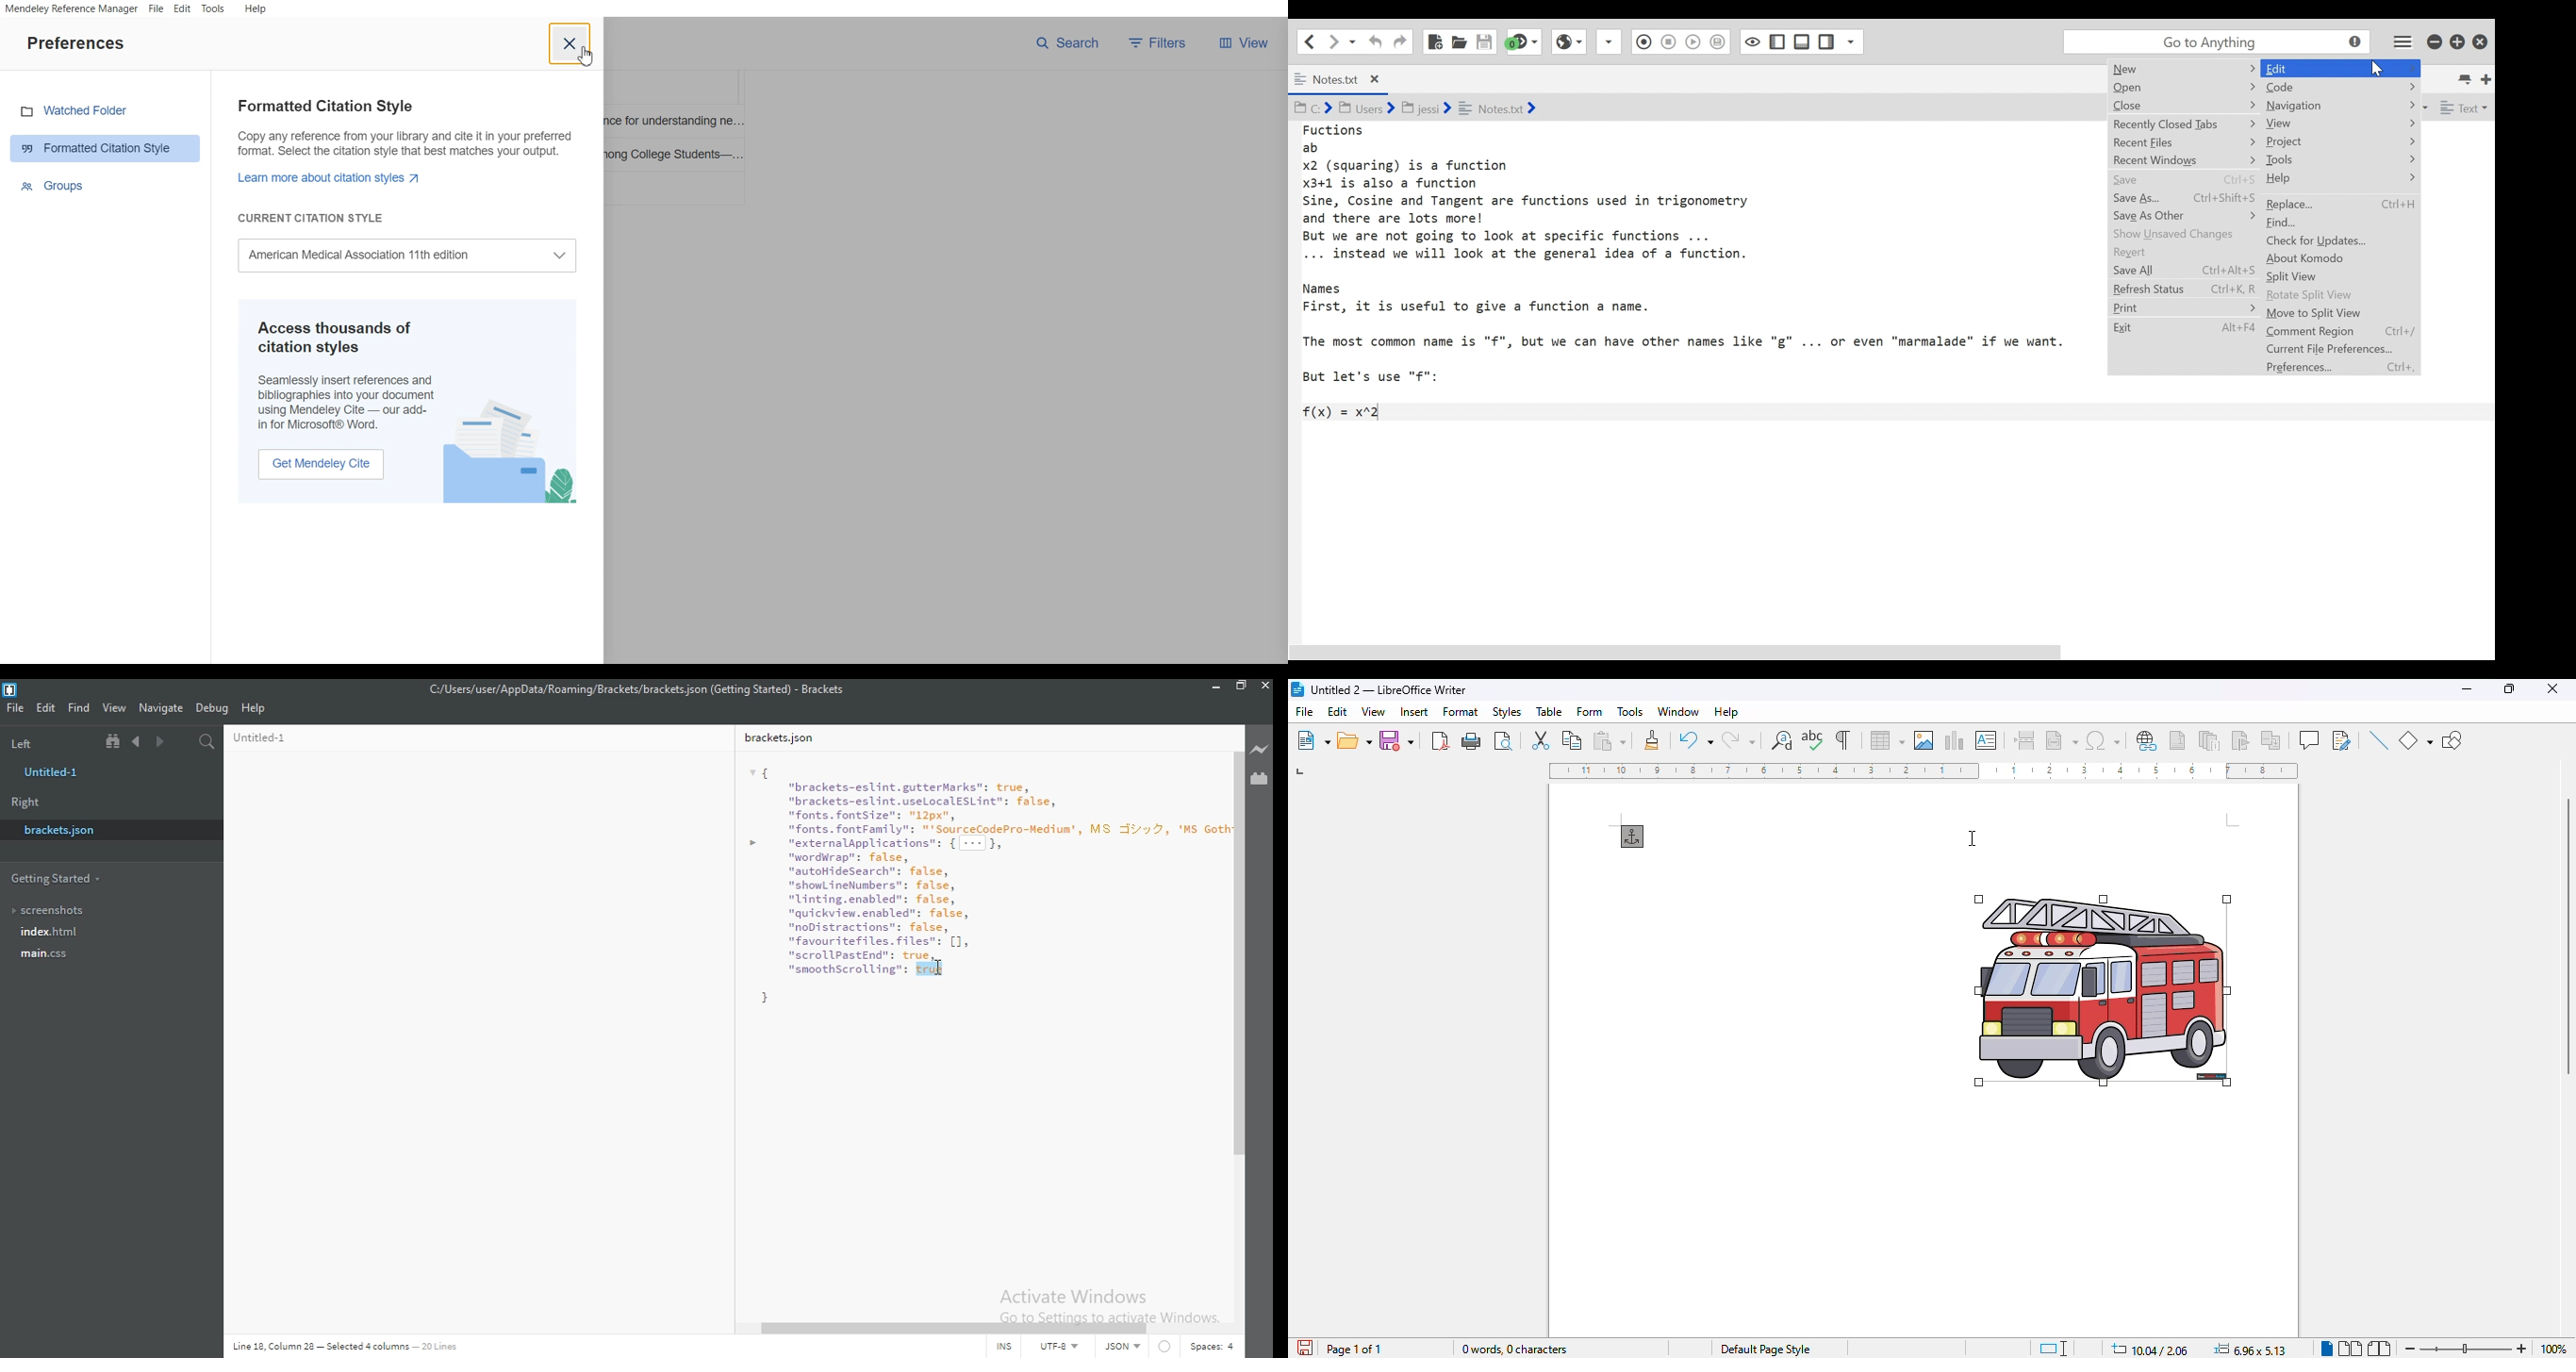 This screenshot has height=1372, width=2576. I want to click on INS, so click(1001, 1348).